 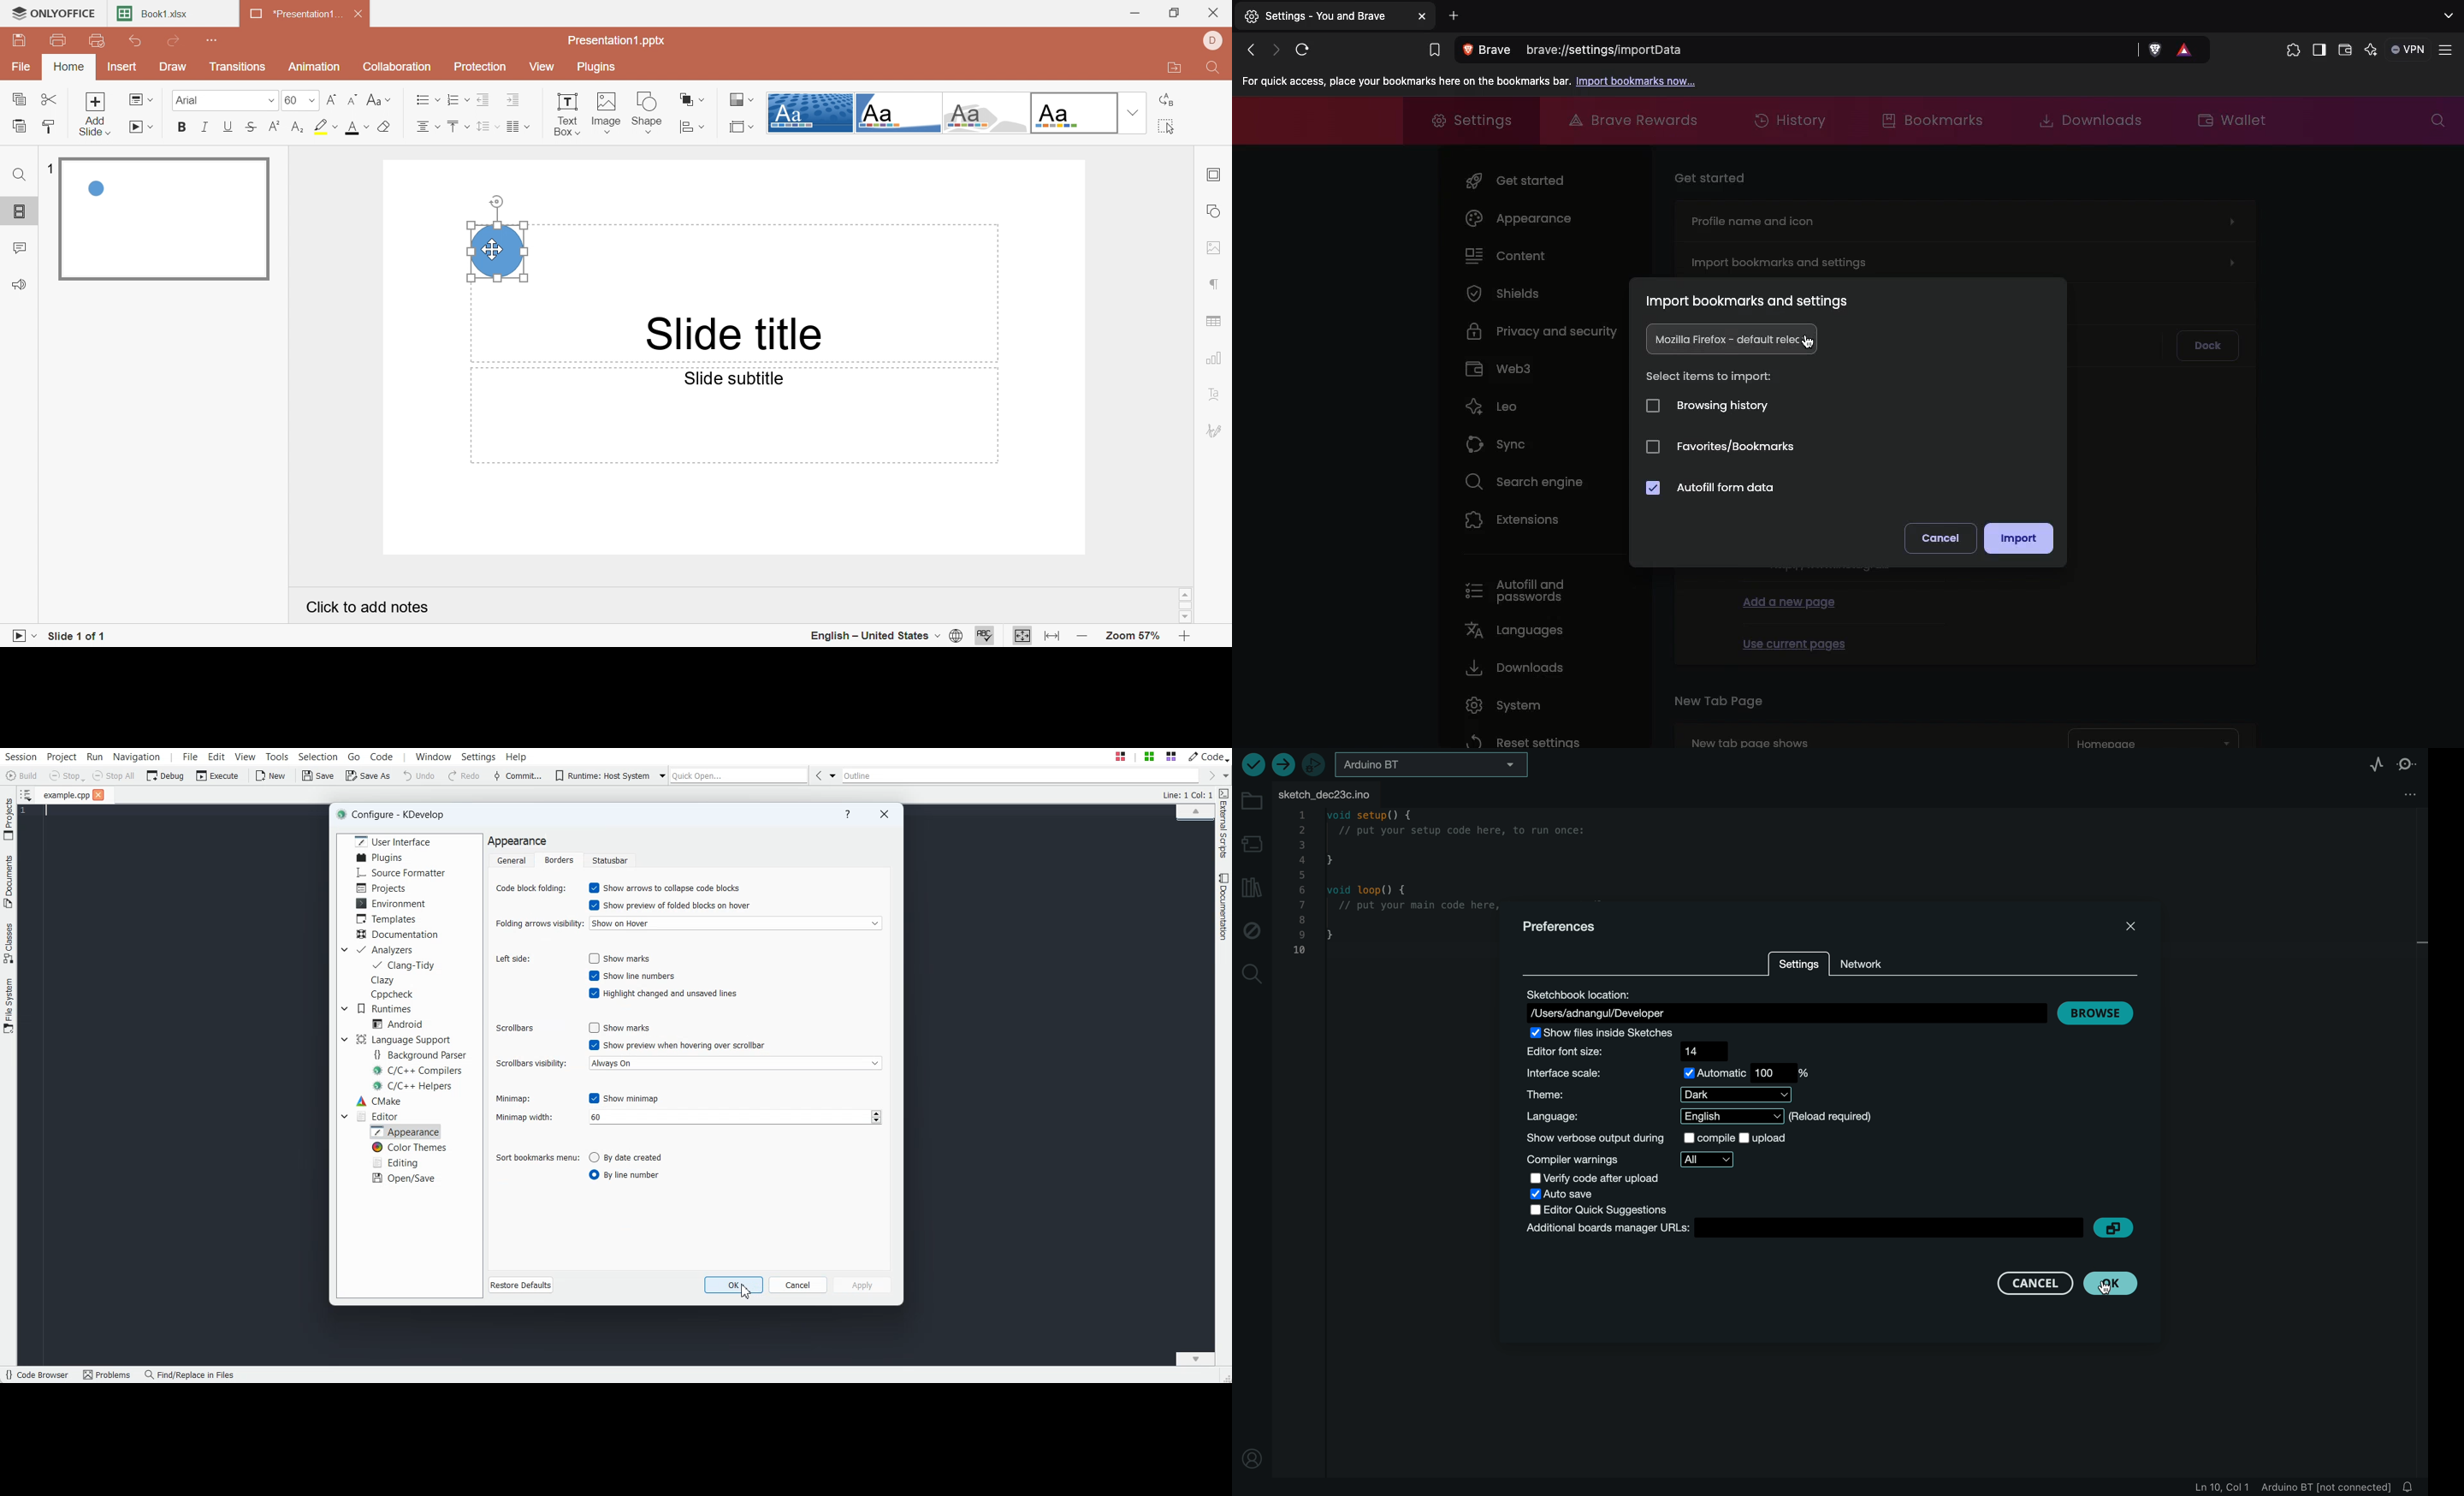 I want to click on Scroll bar, so click(x=1186, y=605).